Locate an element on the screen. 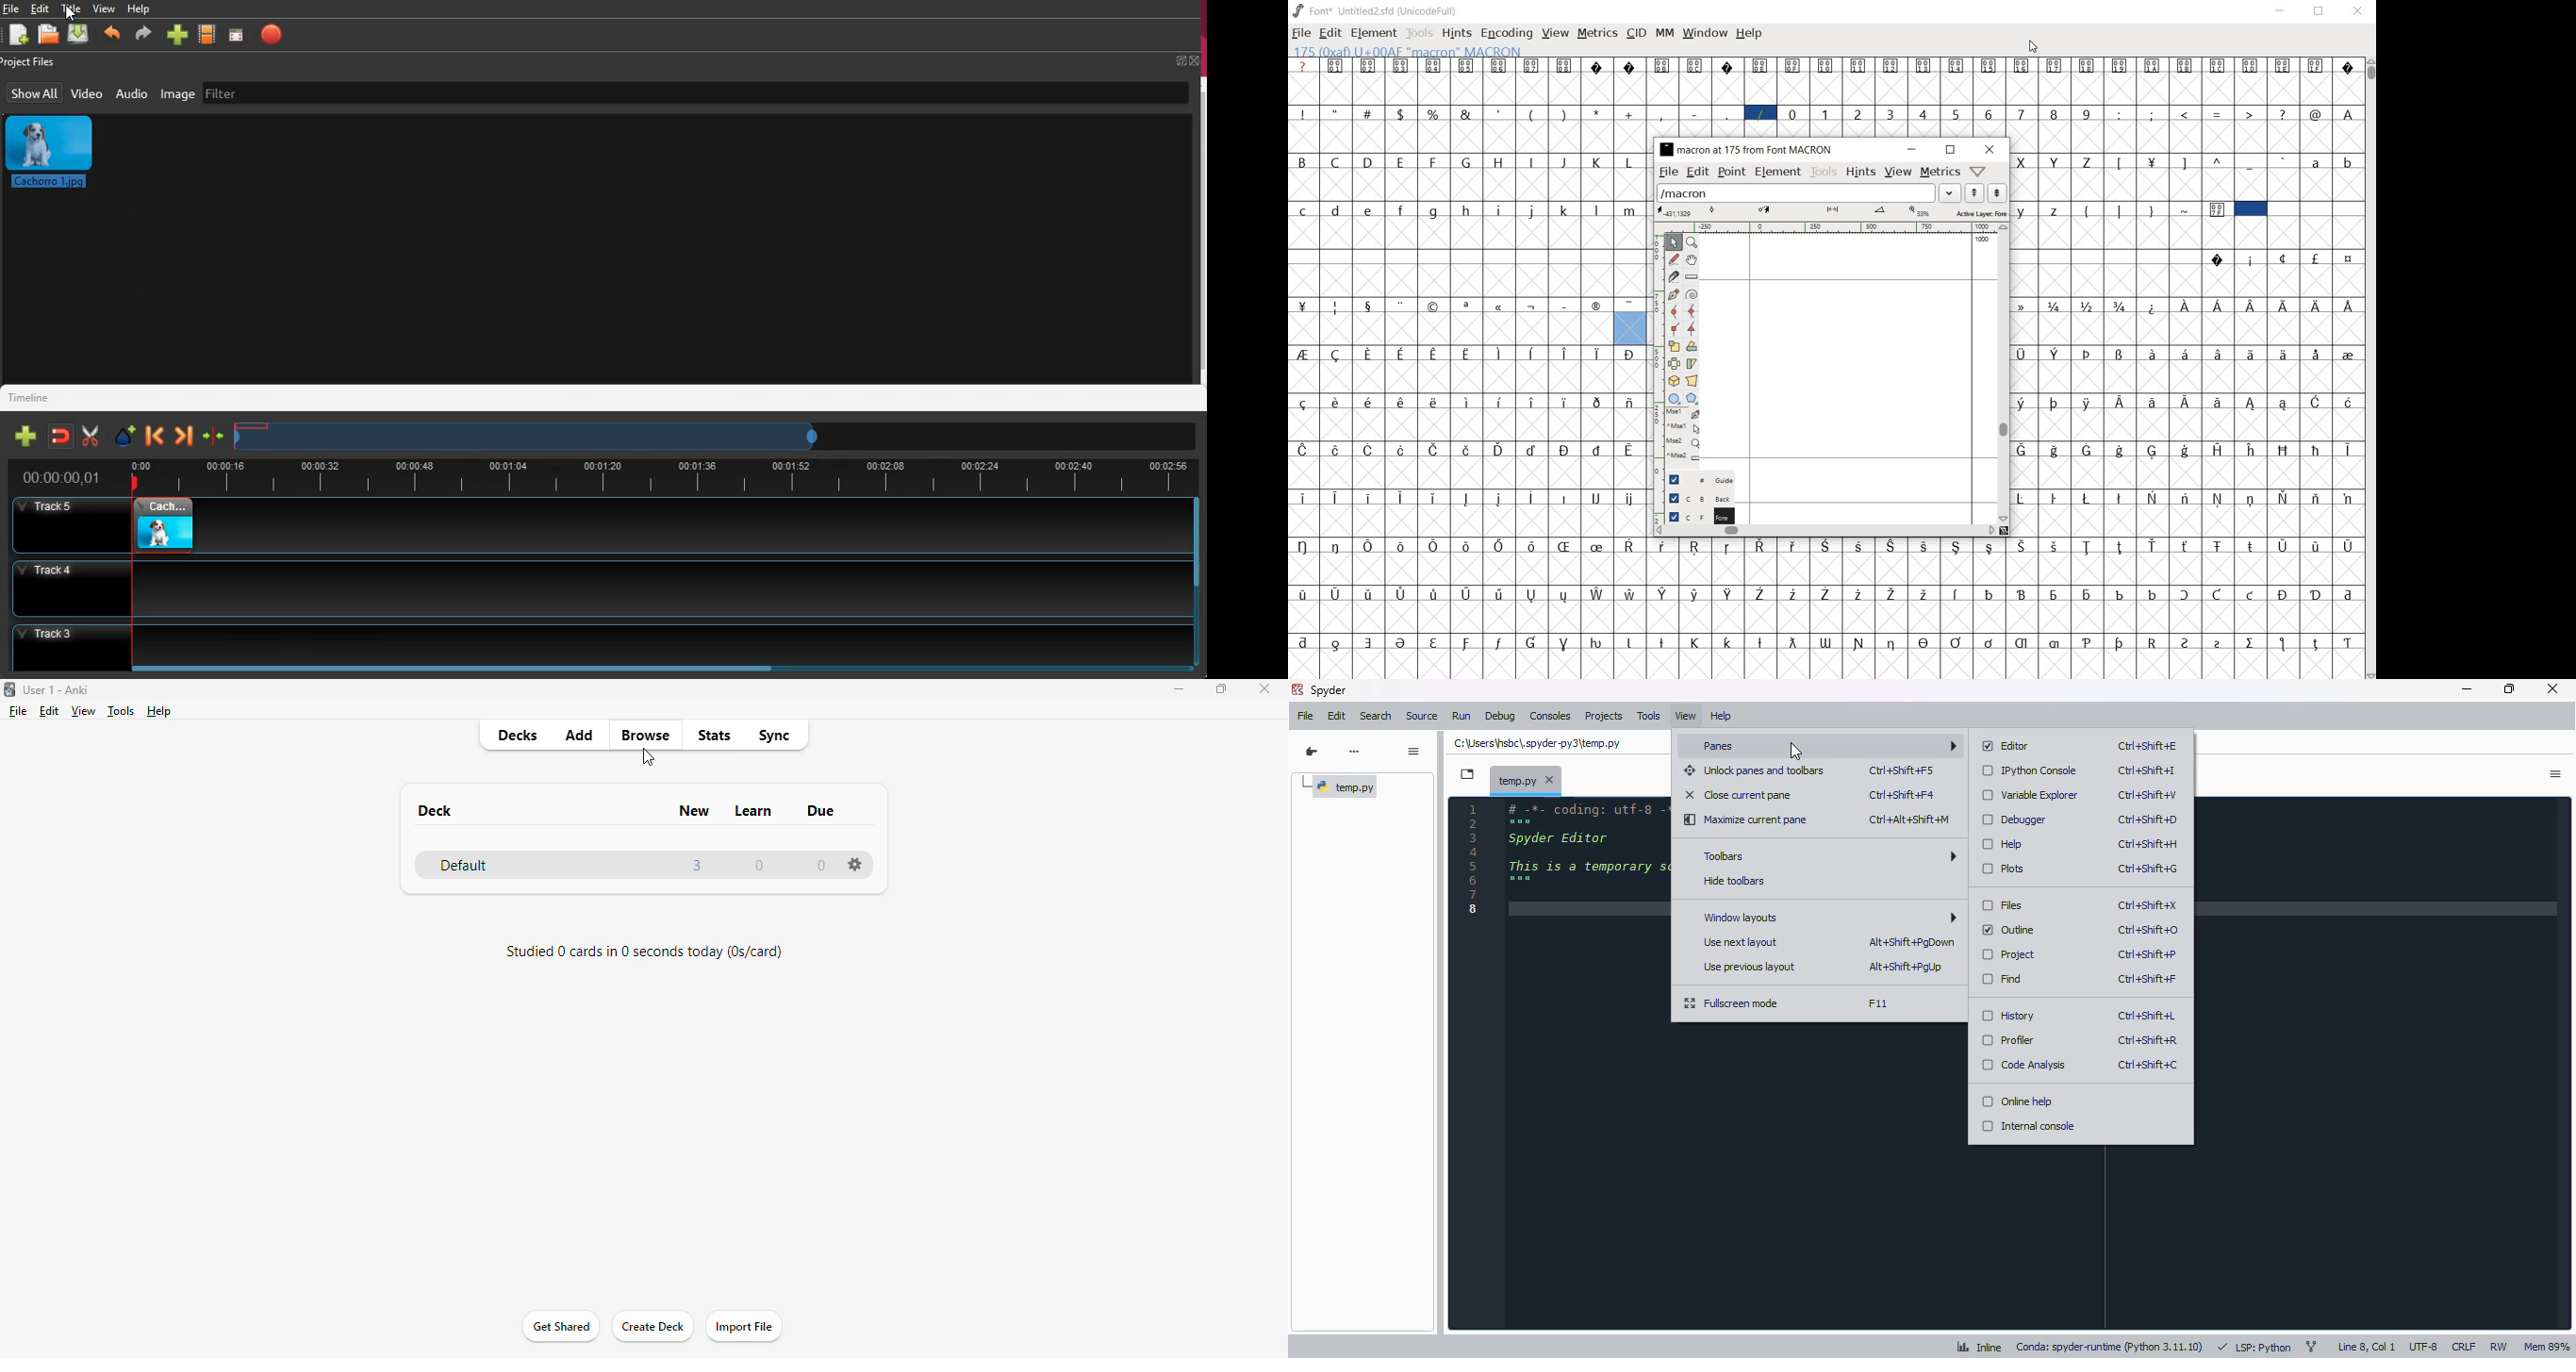  shortcut for fullscreen mode is located at coordinates (1877, 1003).